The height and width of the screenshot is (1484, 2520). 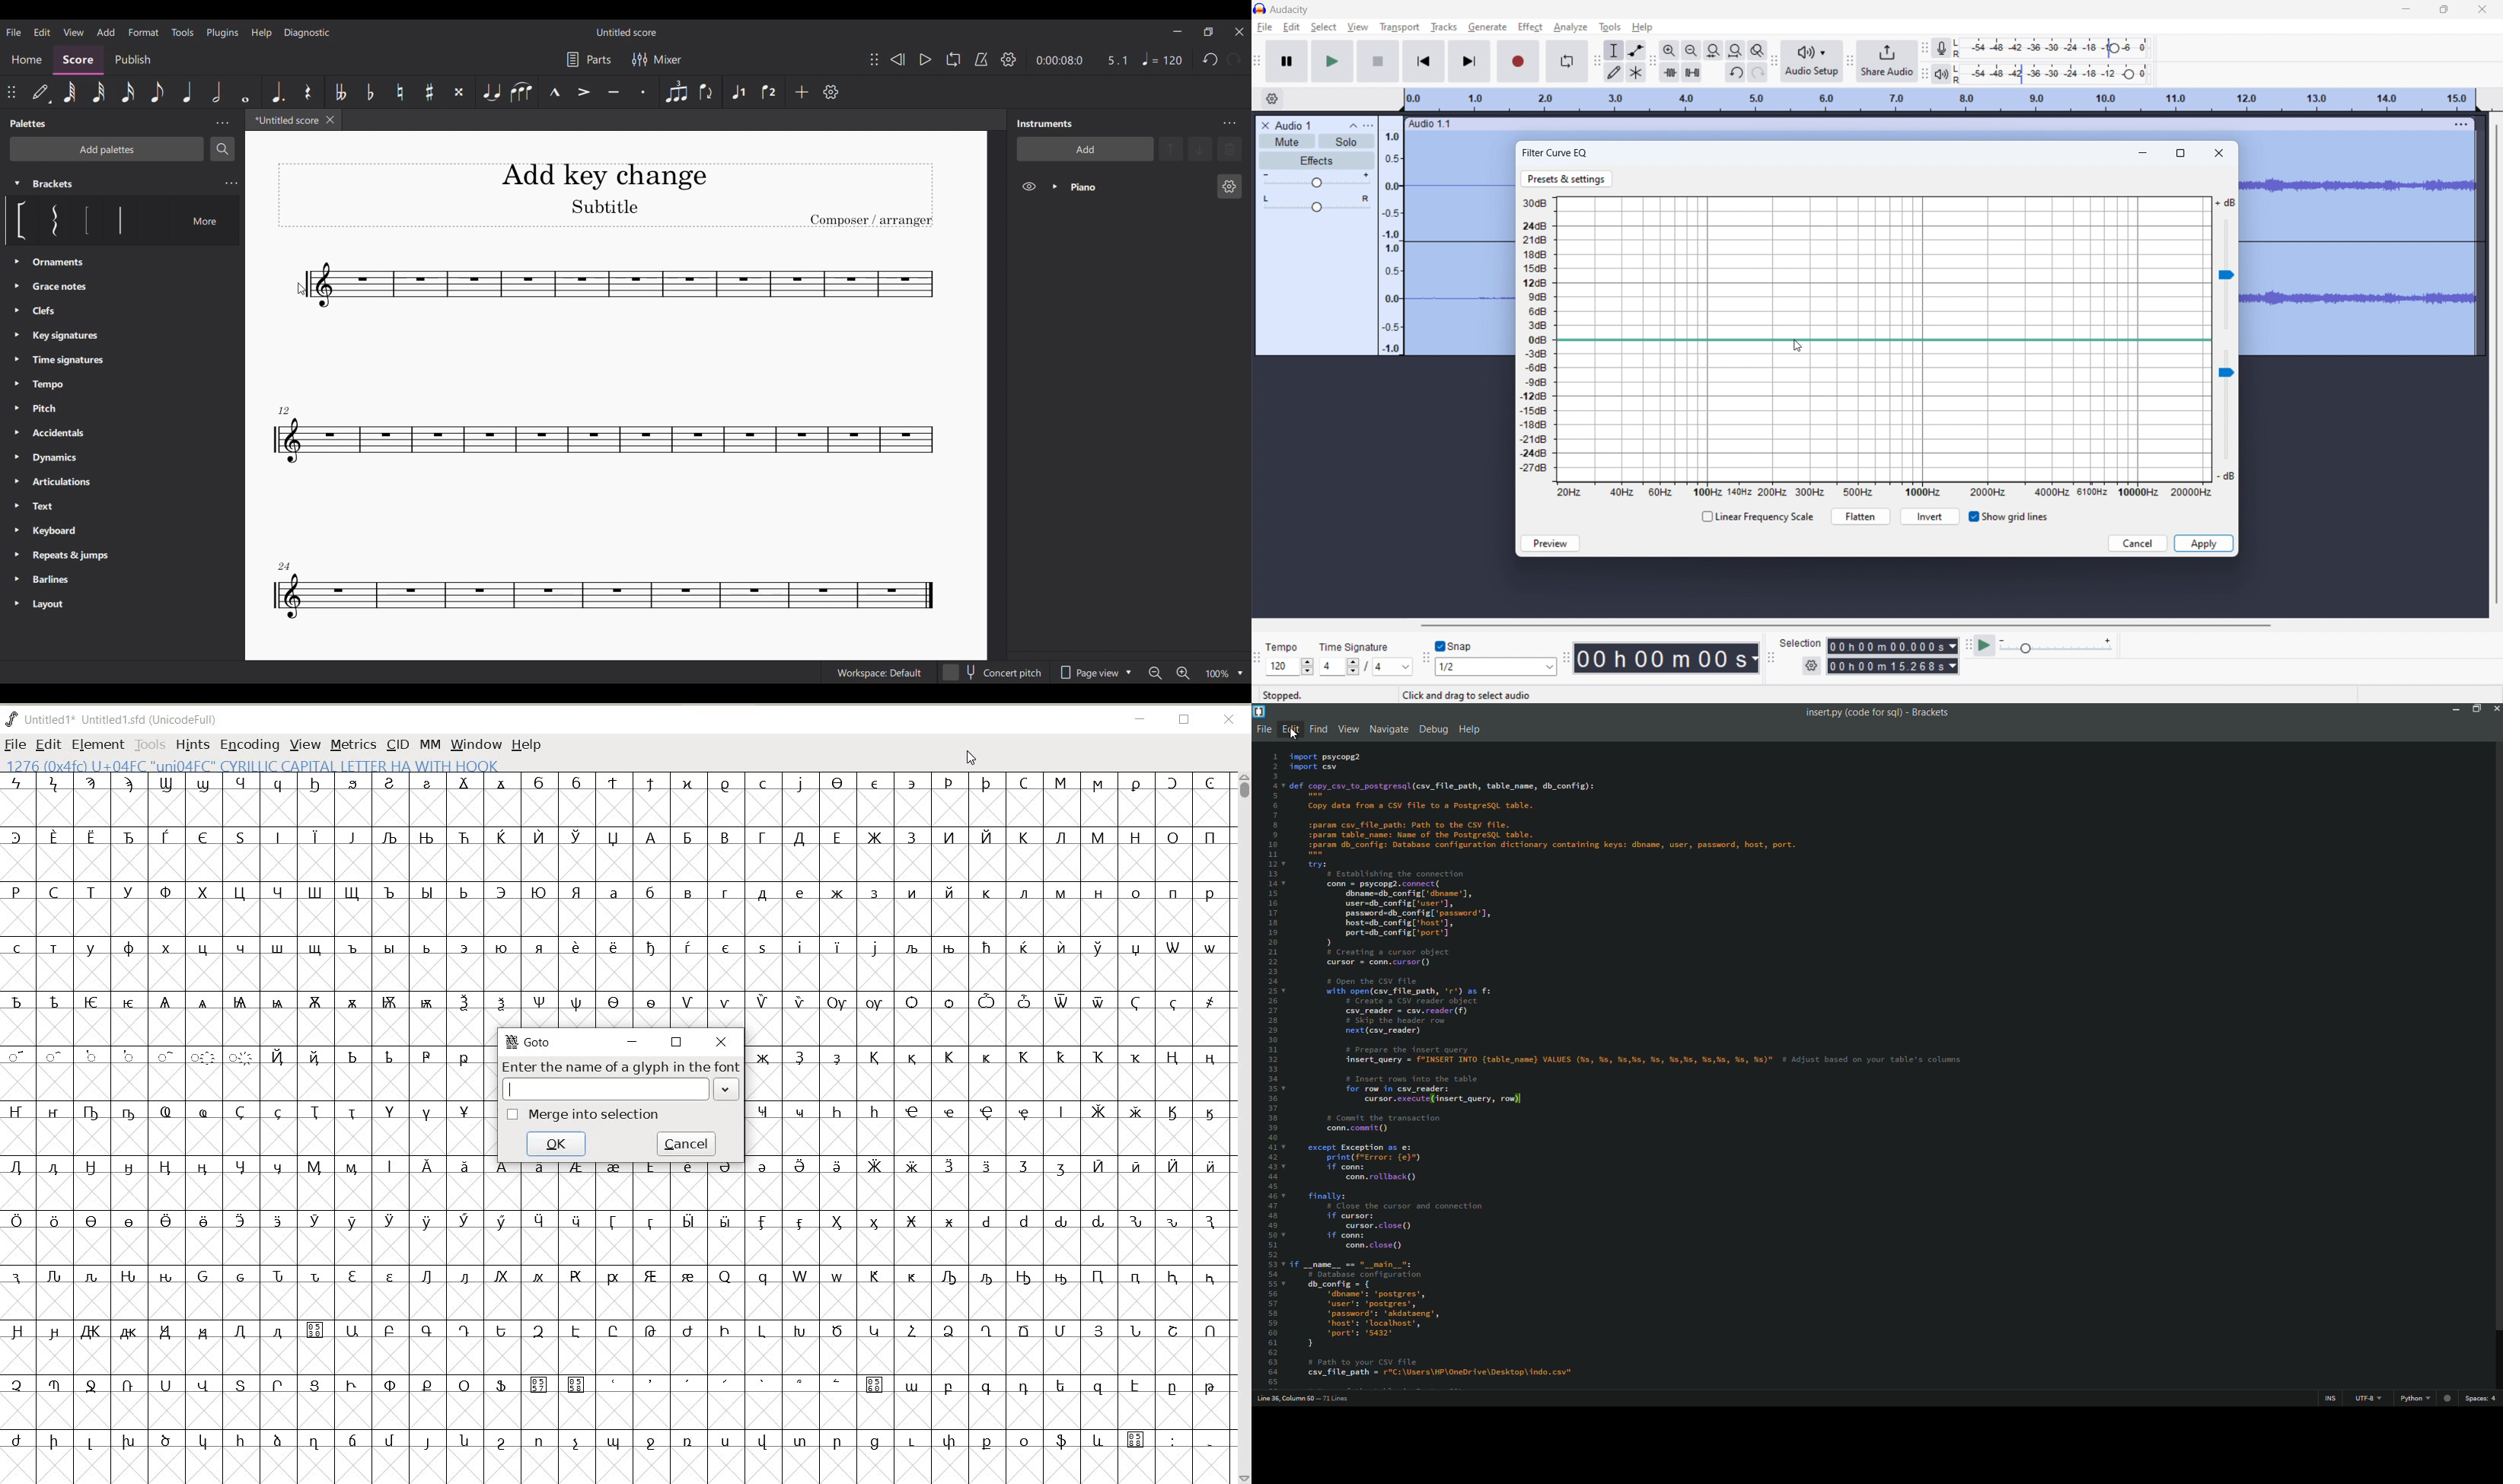 What do you see at coordinates (706, 92) in the screenshot?
I see `Flip direction` at bounding box center [706, 92].